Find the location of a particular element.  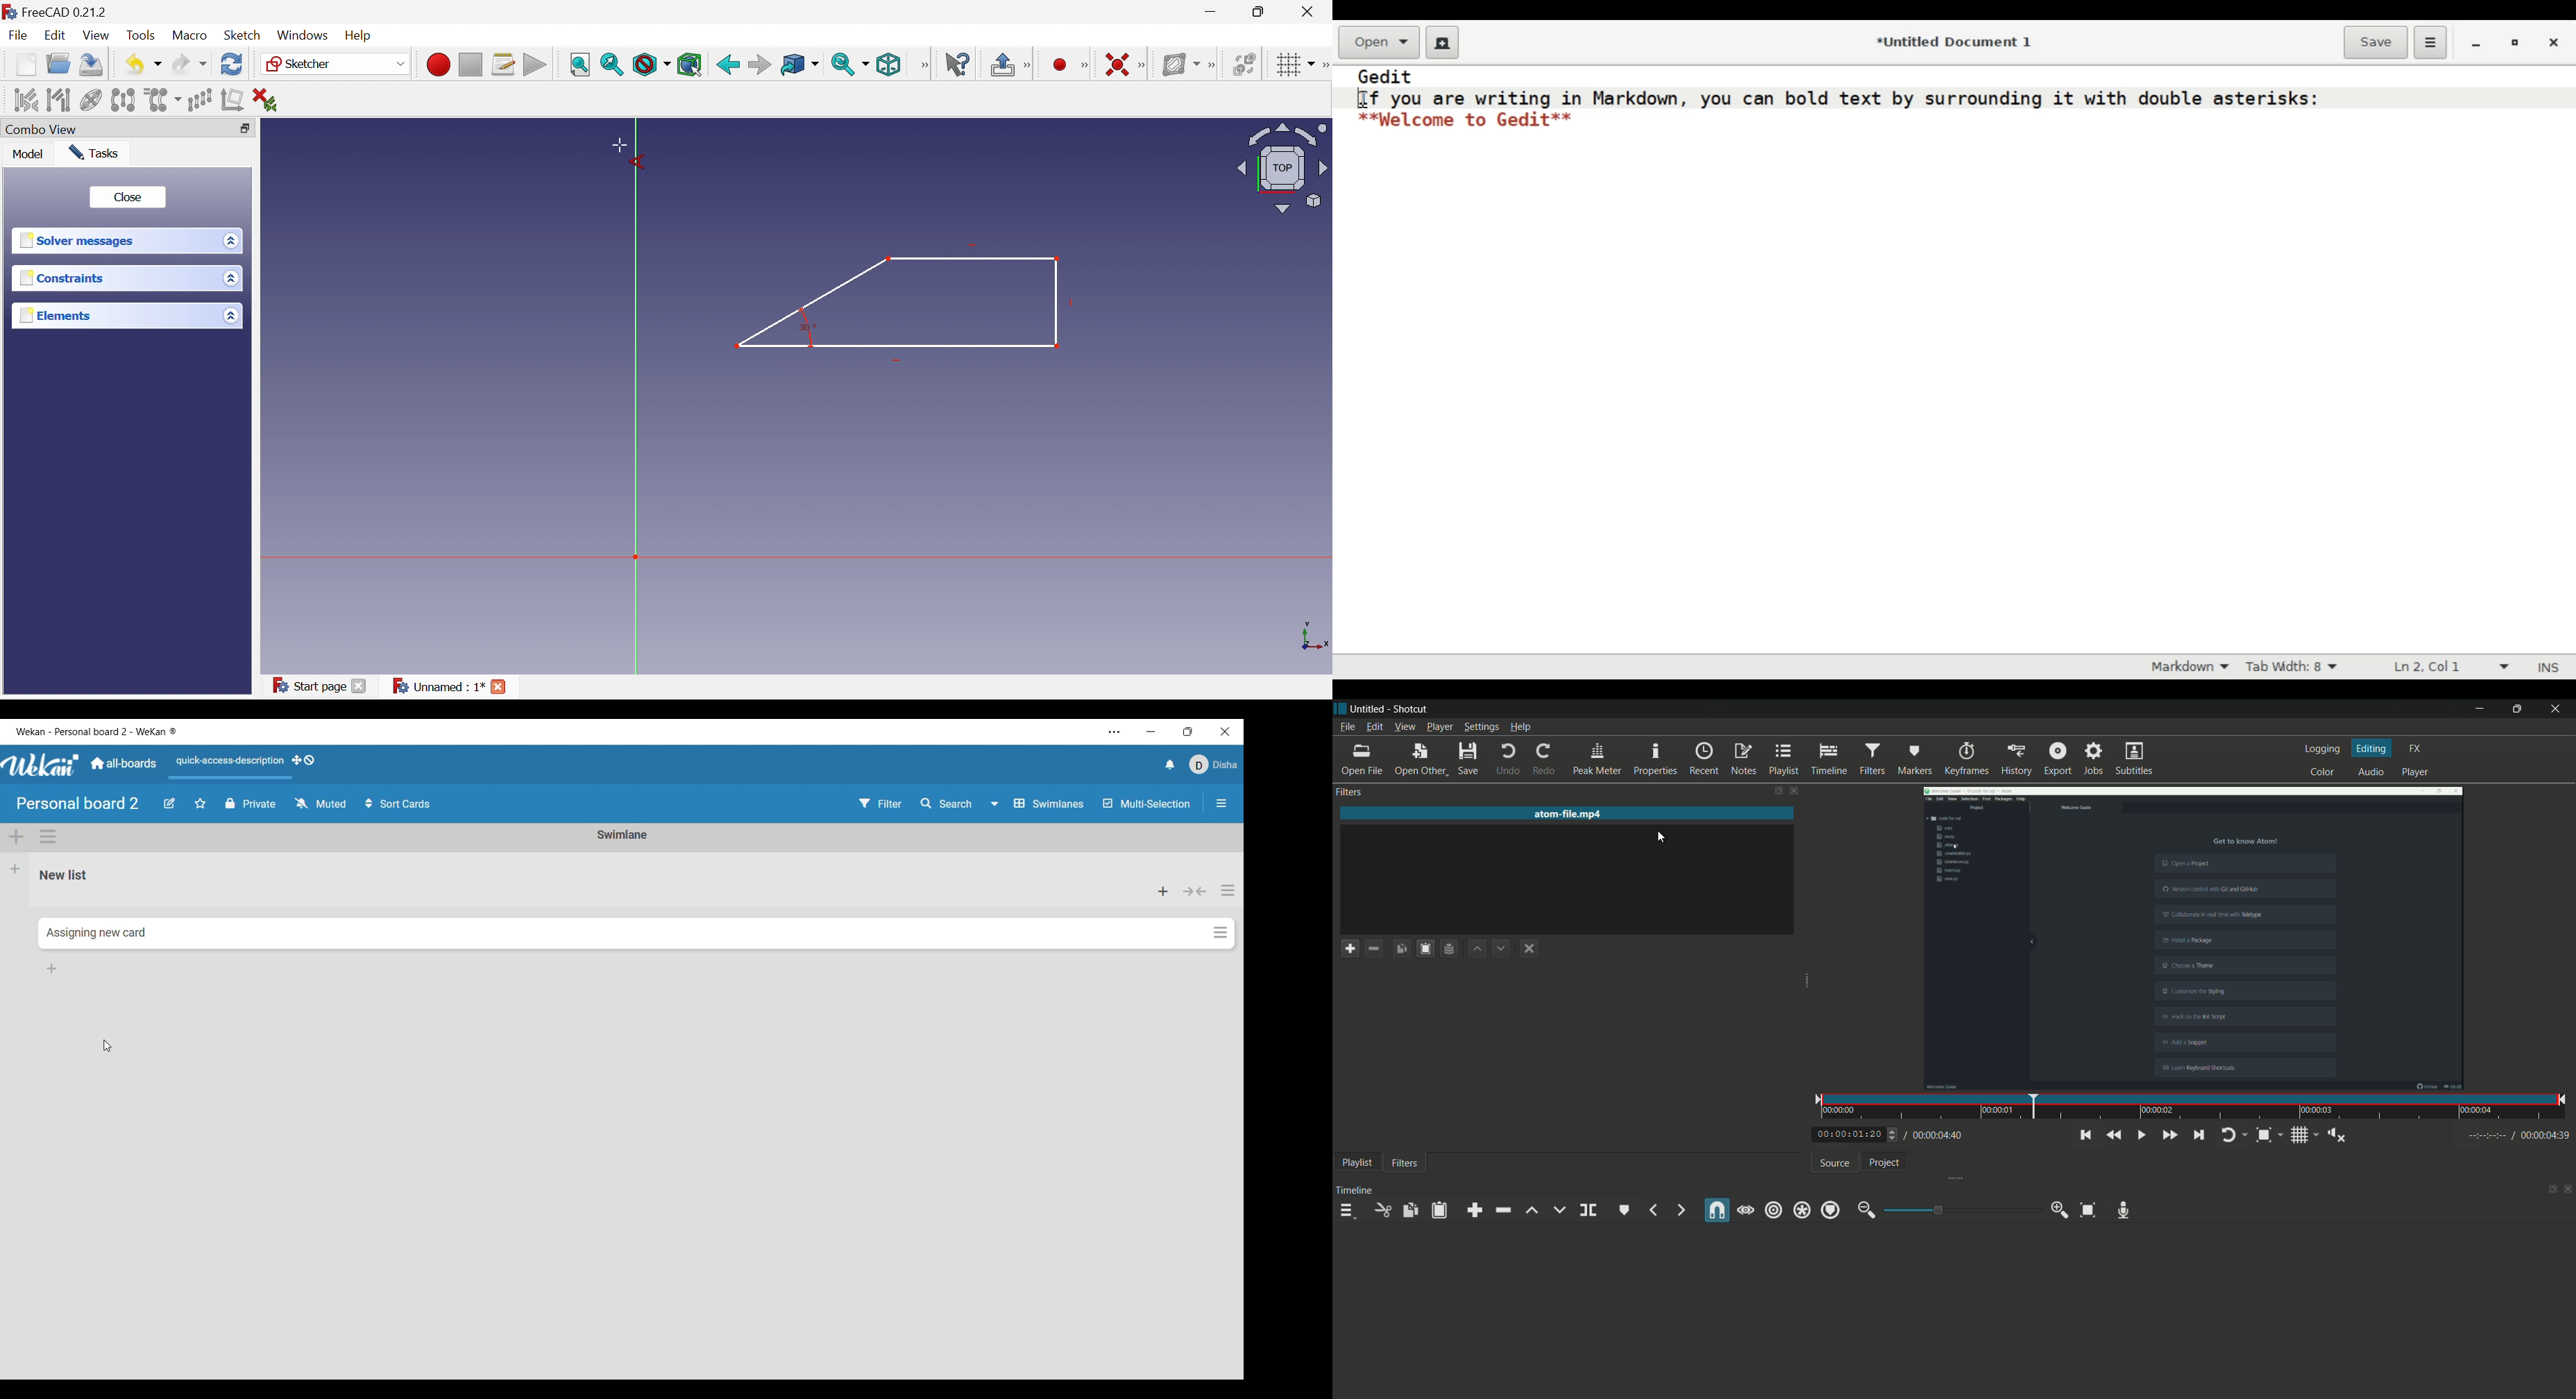

remove a filter is located at coordinates (1374, 947).